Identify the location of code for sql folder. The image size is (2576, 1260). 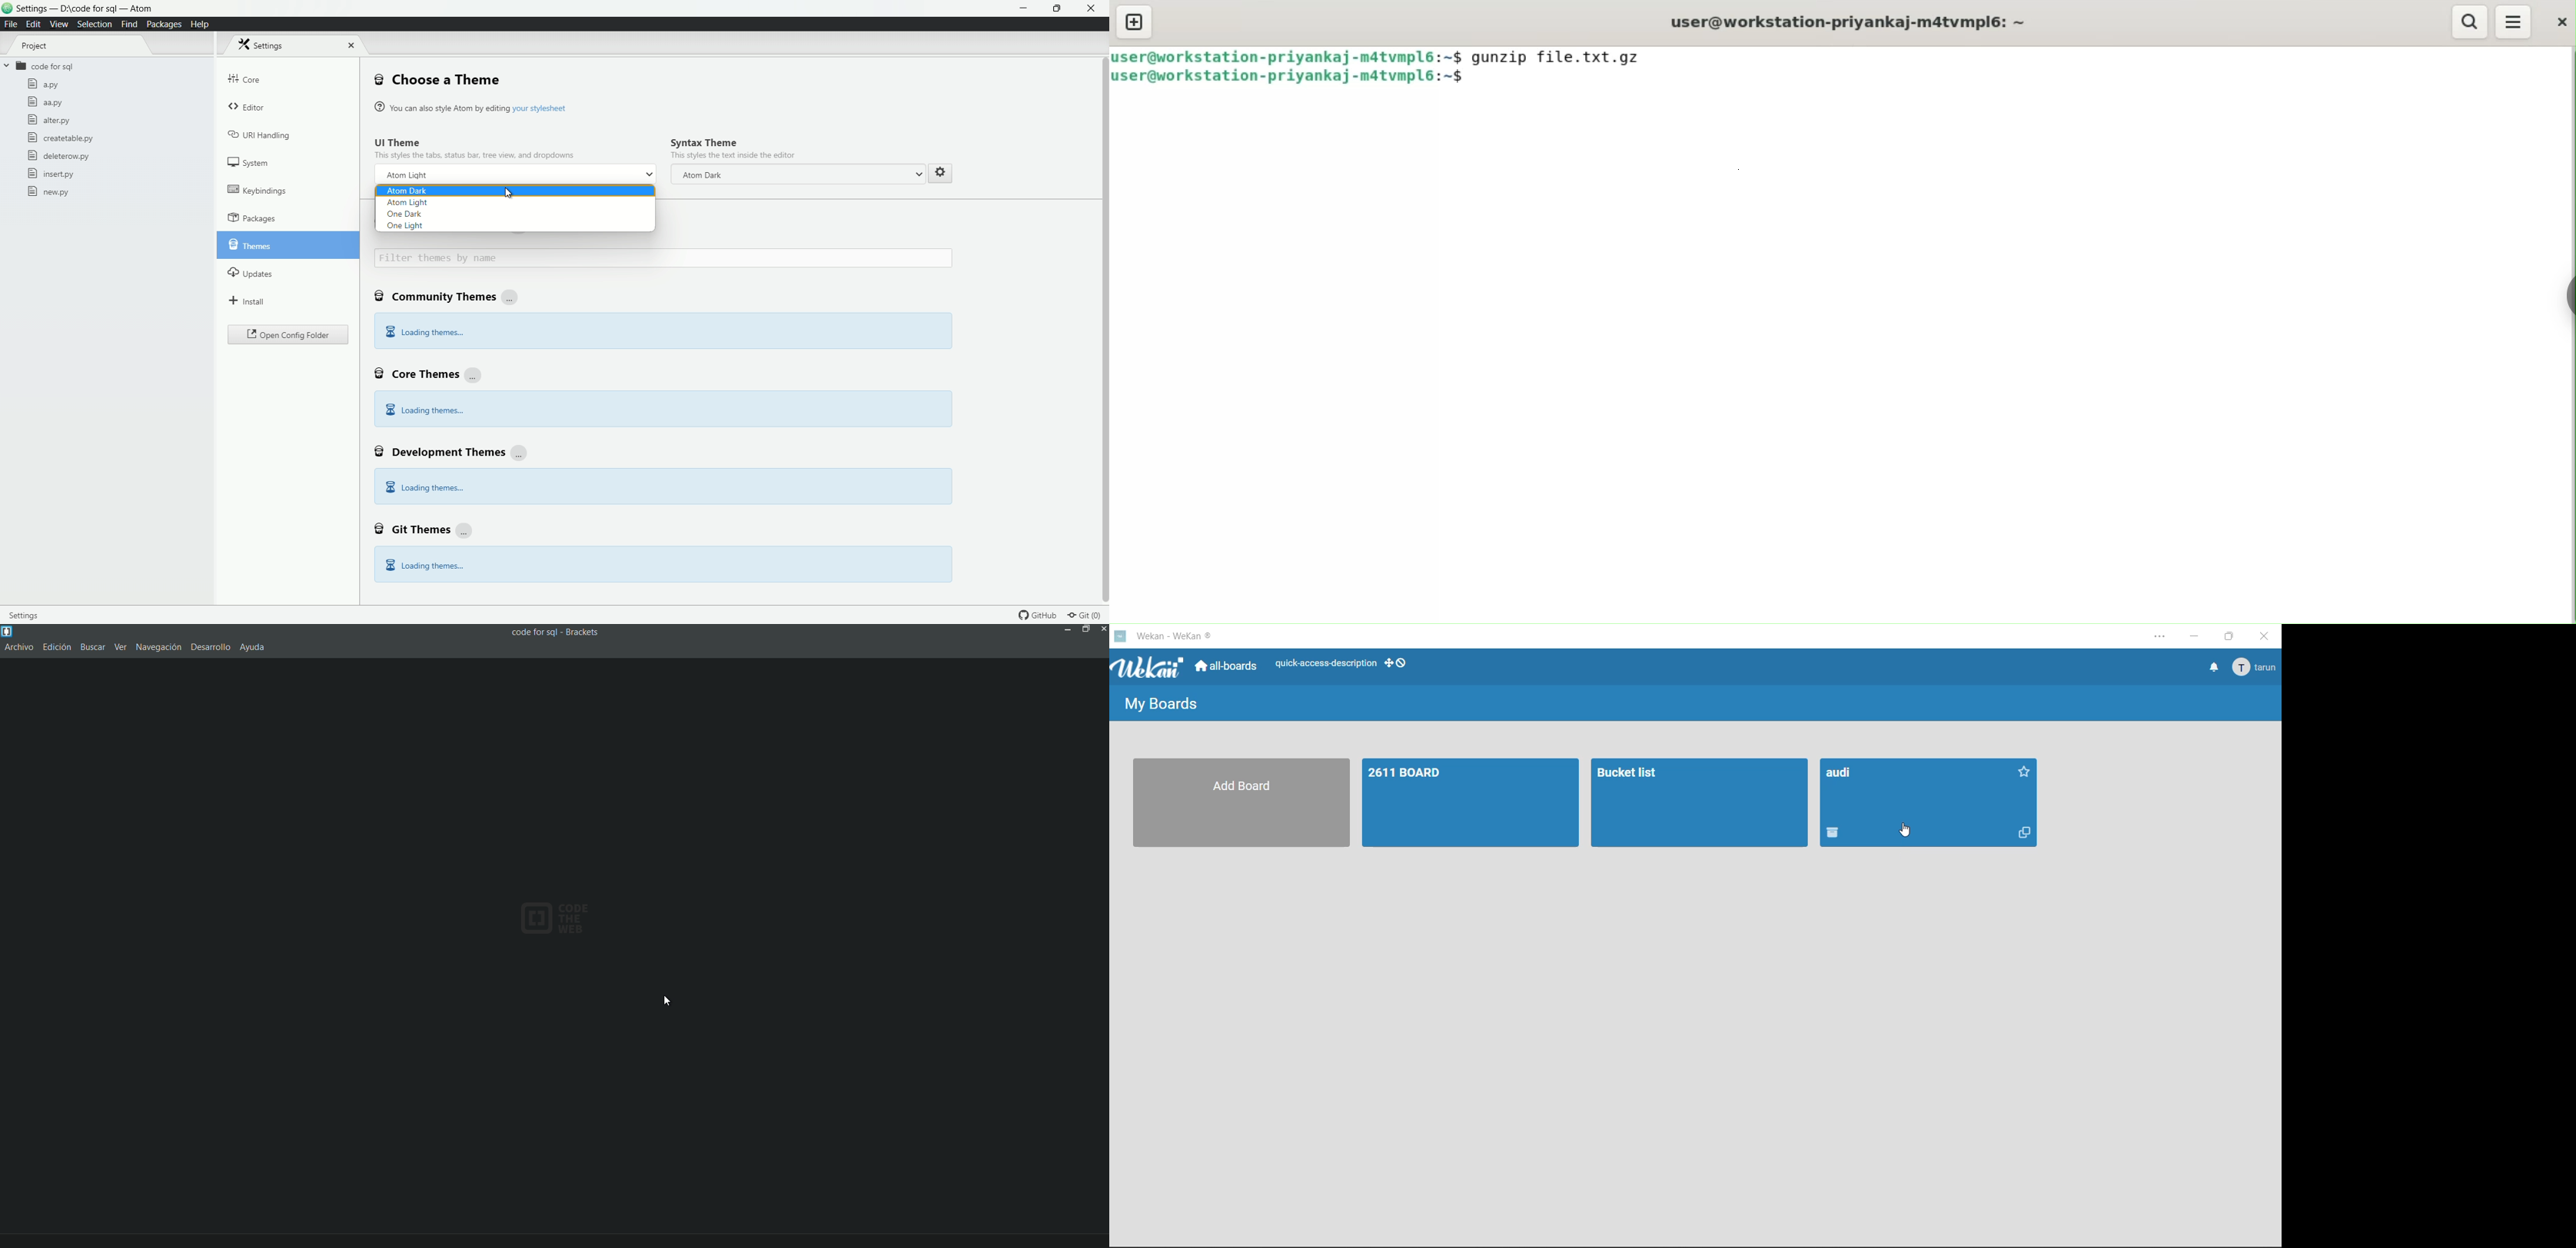
(38, 66).